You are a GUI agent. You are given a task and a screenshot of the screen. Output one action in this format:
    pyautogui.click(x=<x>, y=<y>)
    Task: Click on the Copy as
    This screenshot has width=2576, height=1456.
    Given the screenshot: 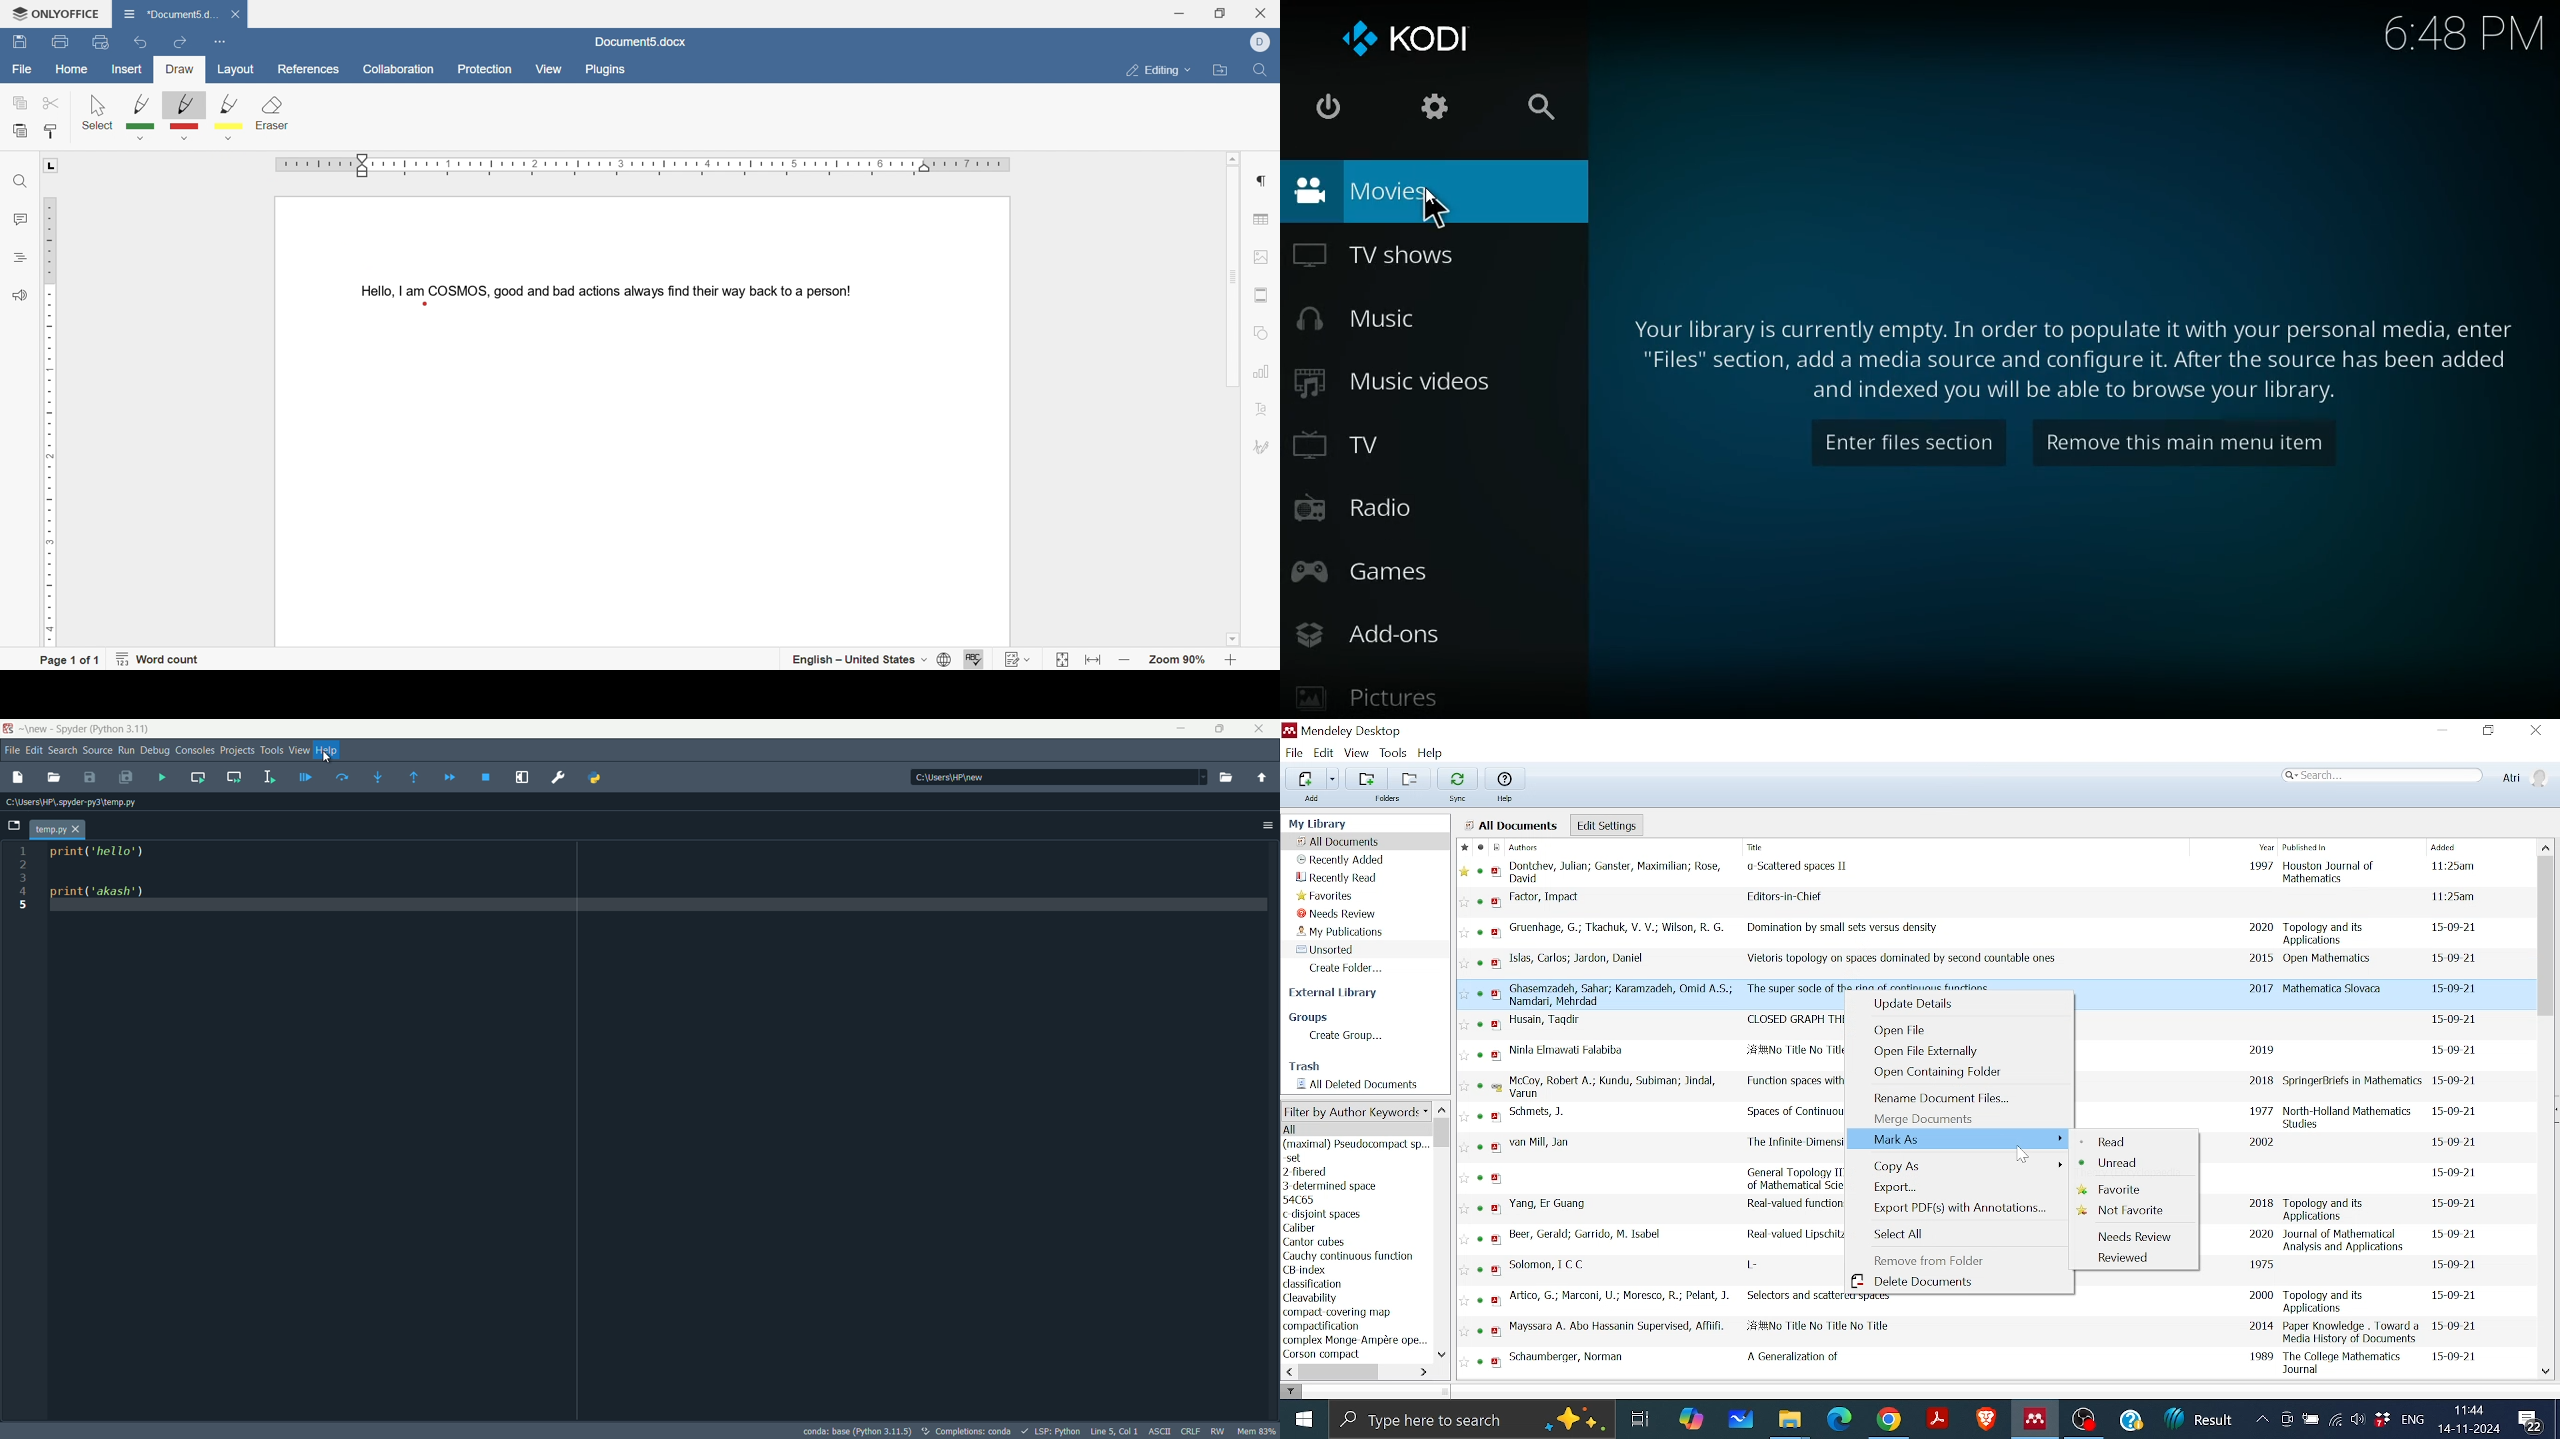 What is the action you would take?
    pyautogui.click(x=1960, y=1165)
    